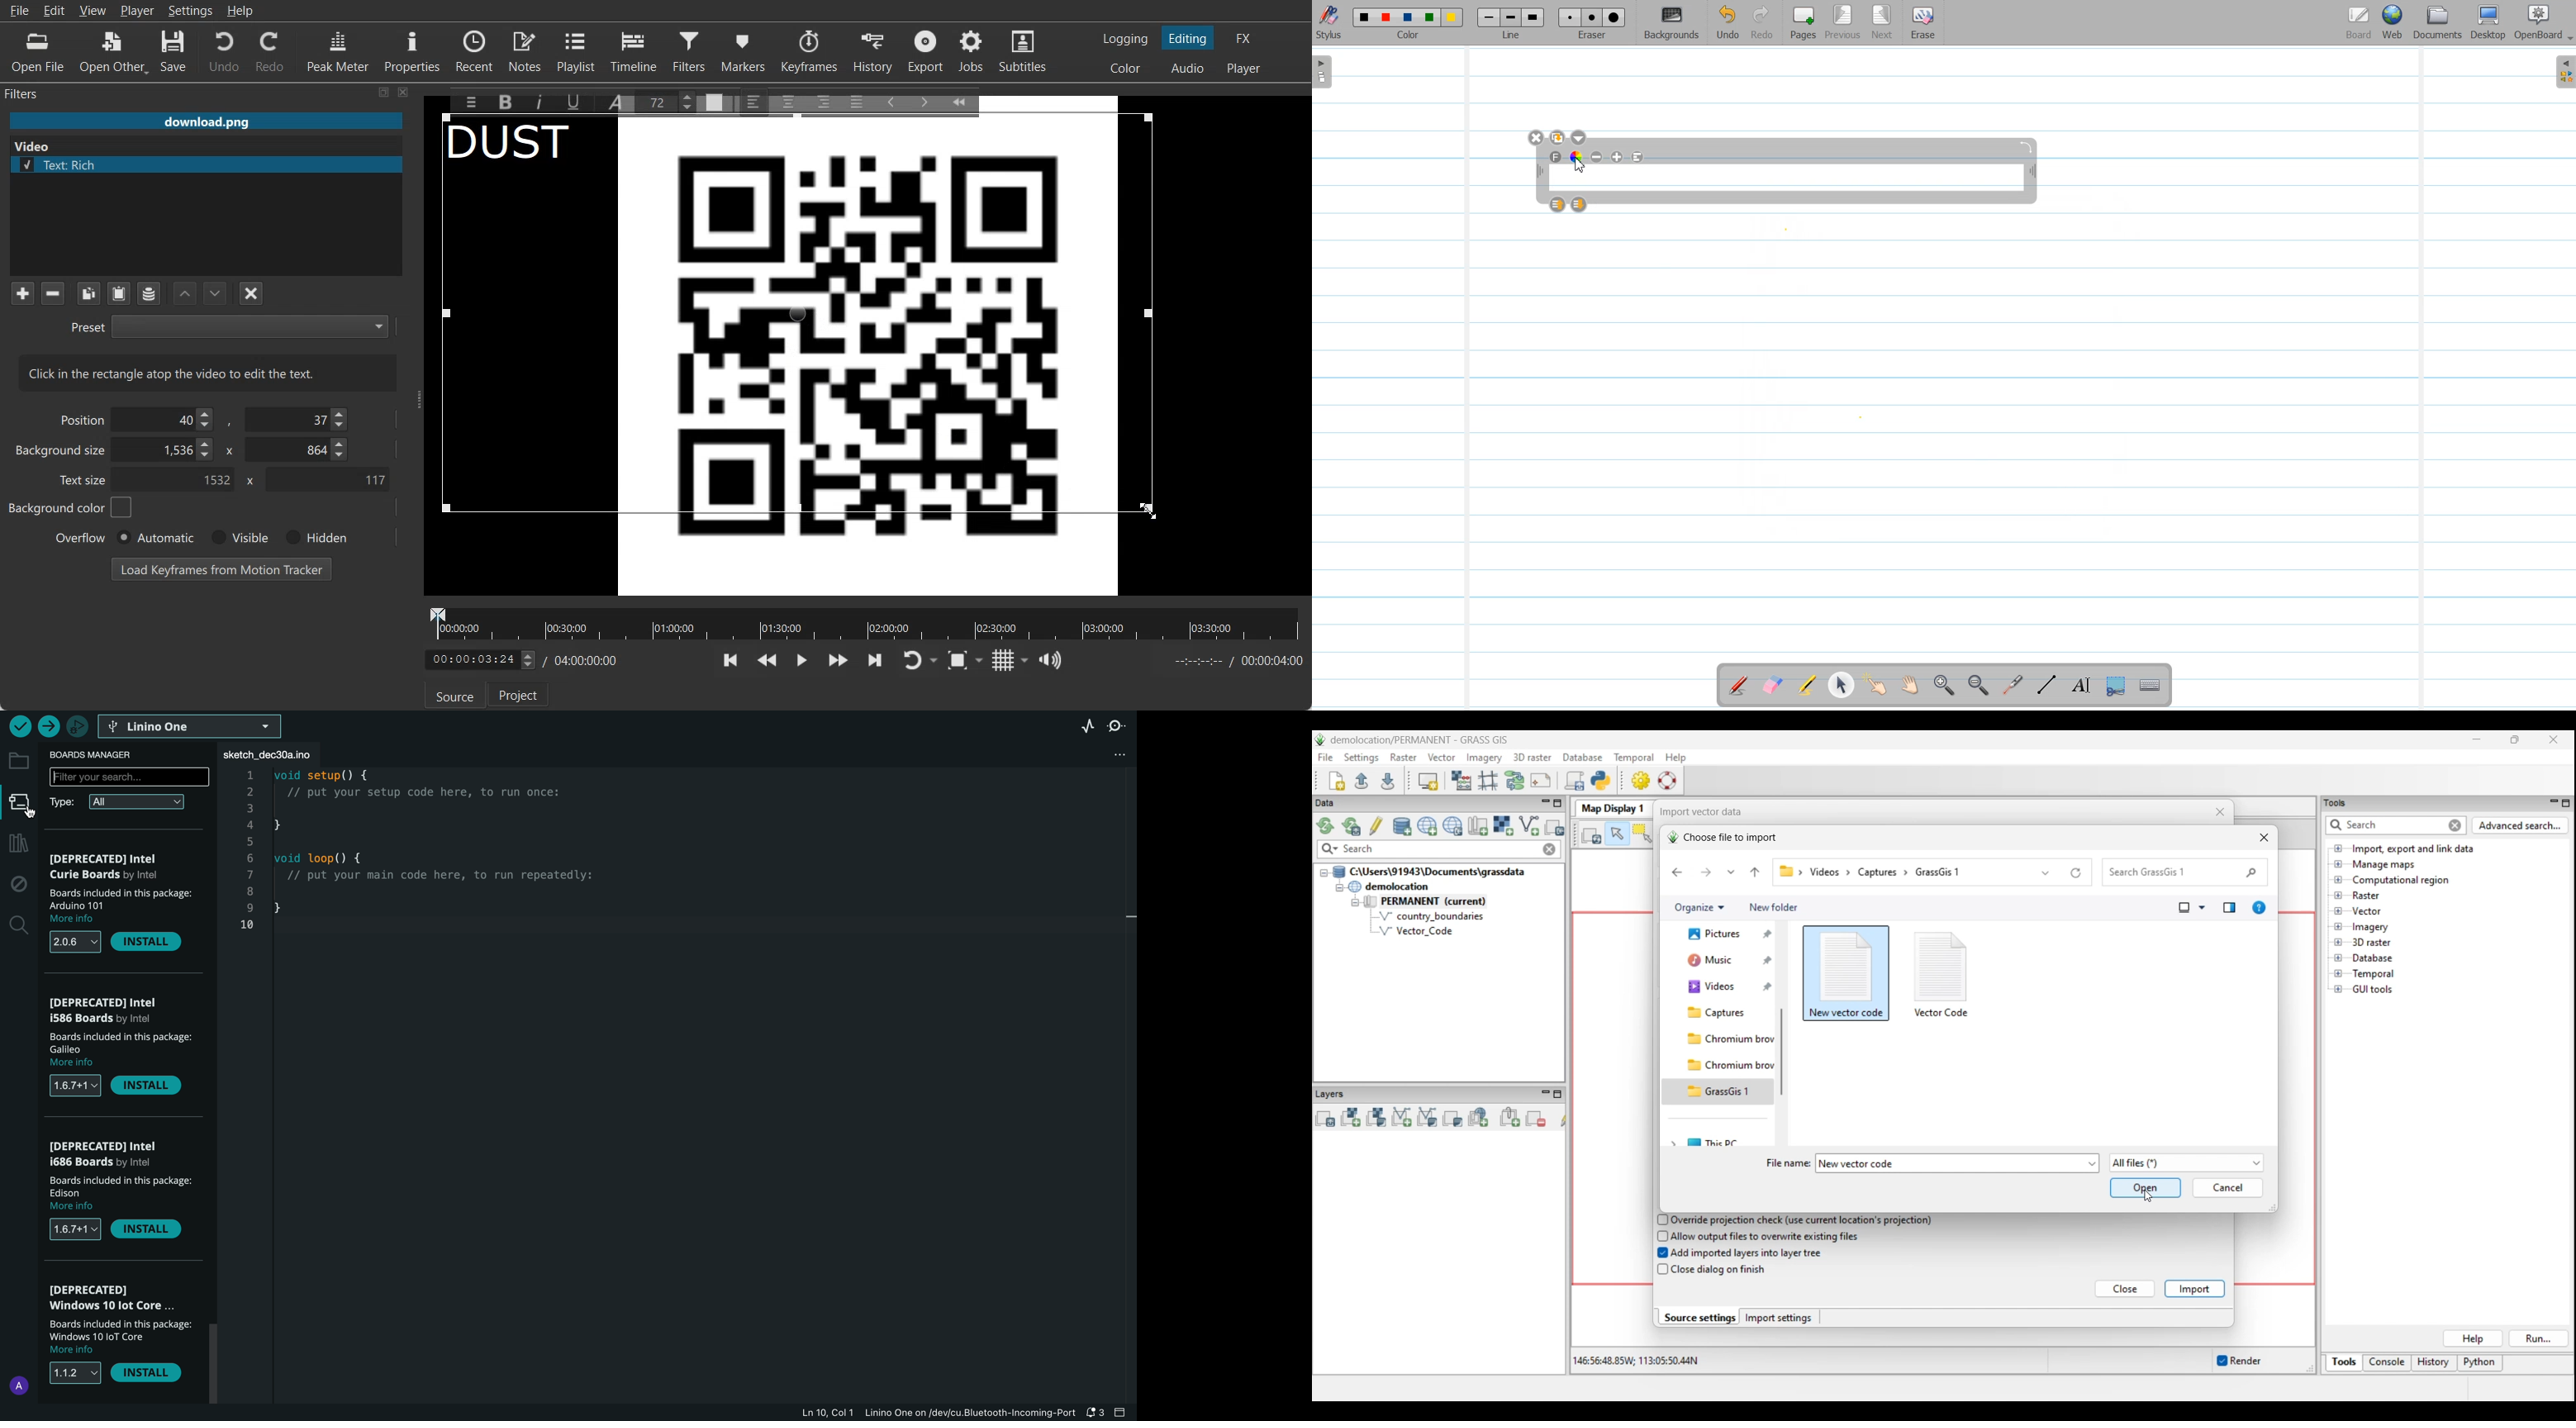  Describe the element at coordinates (247, 481) in the screenshot. I see `x` at that location.